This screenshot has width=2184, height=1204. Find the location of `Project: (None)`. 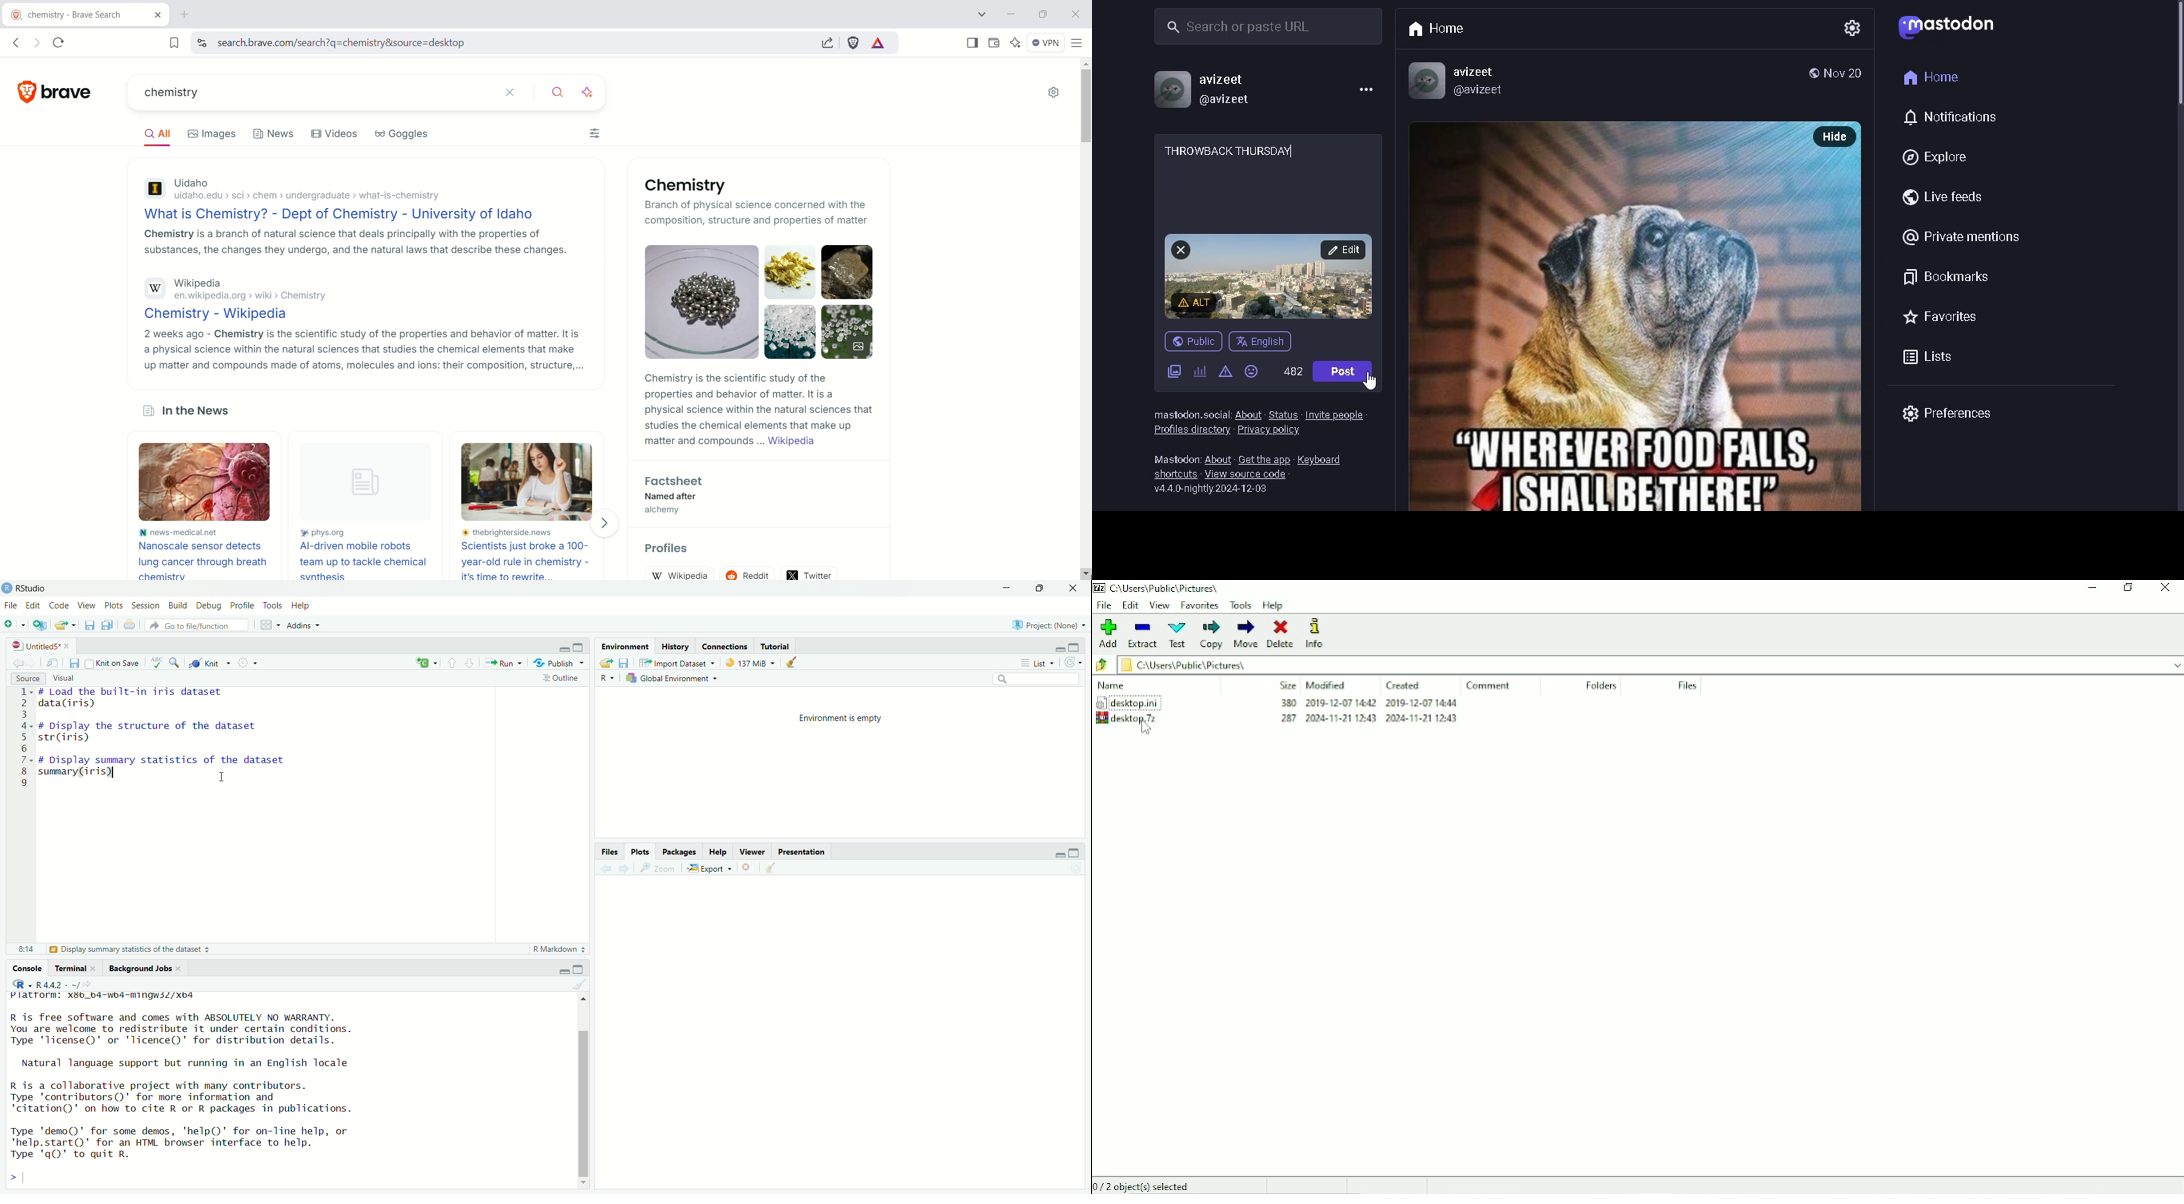

Project: (None) is located at coordinates (1050, 625).